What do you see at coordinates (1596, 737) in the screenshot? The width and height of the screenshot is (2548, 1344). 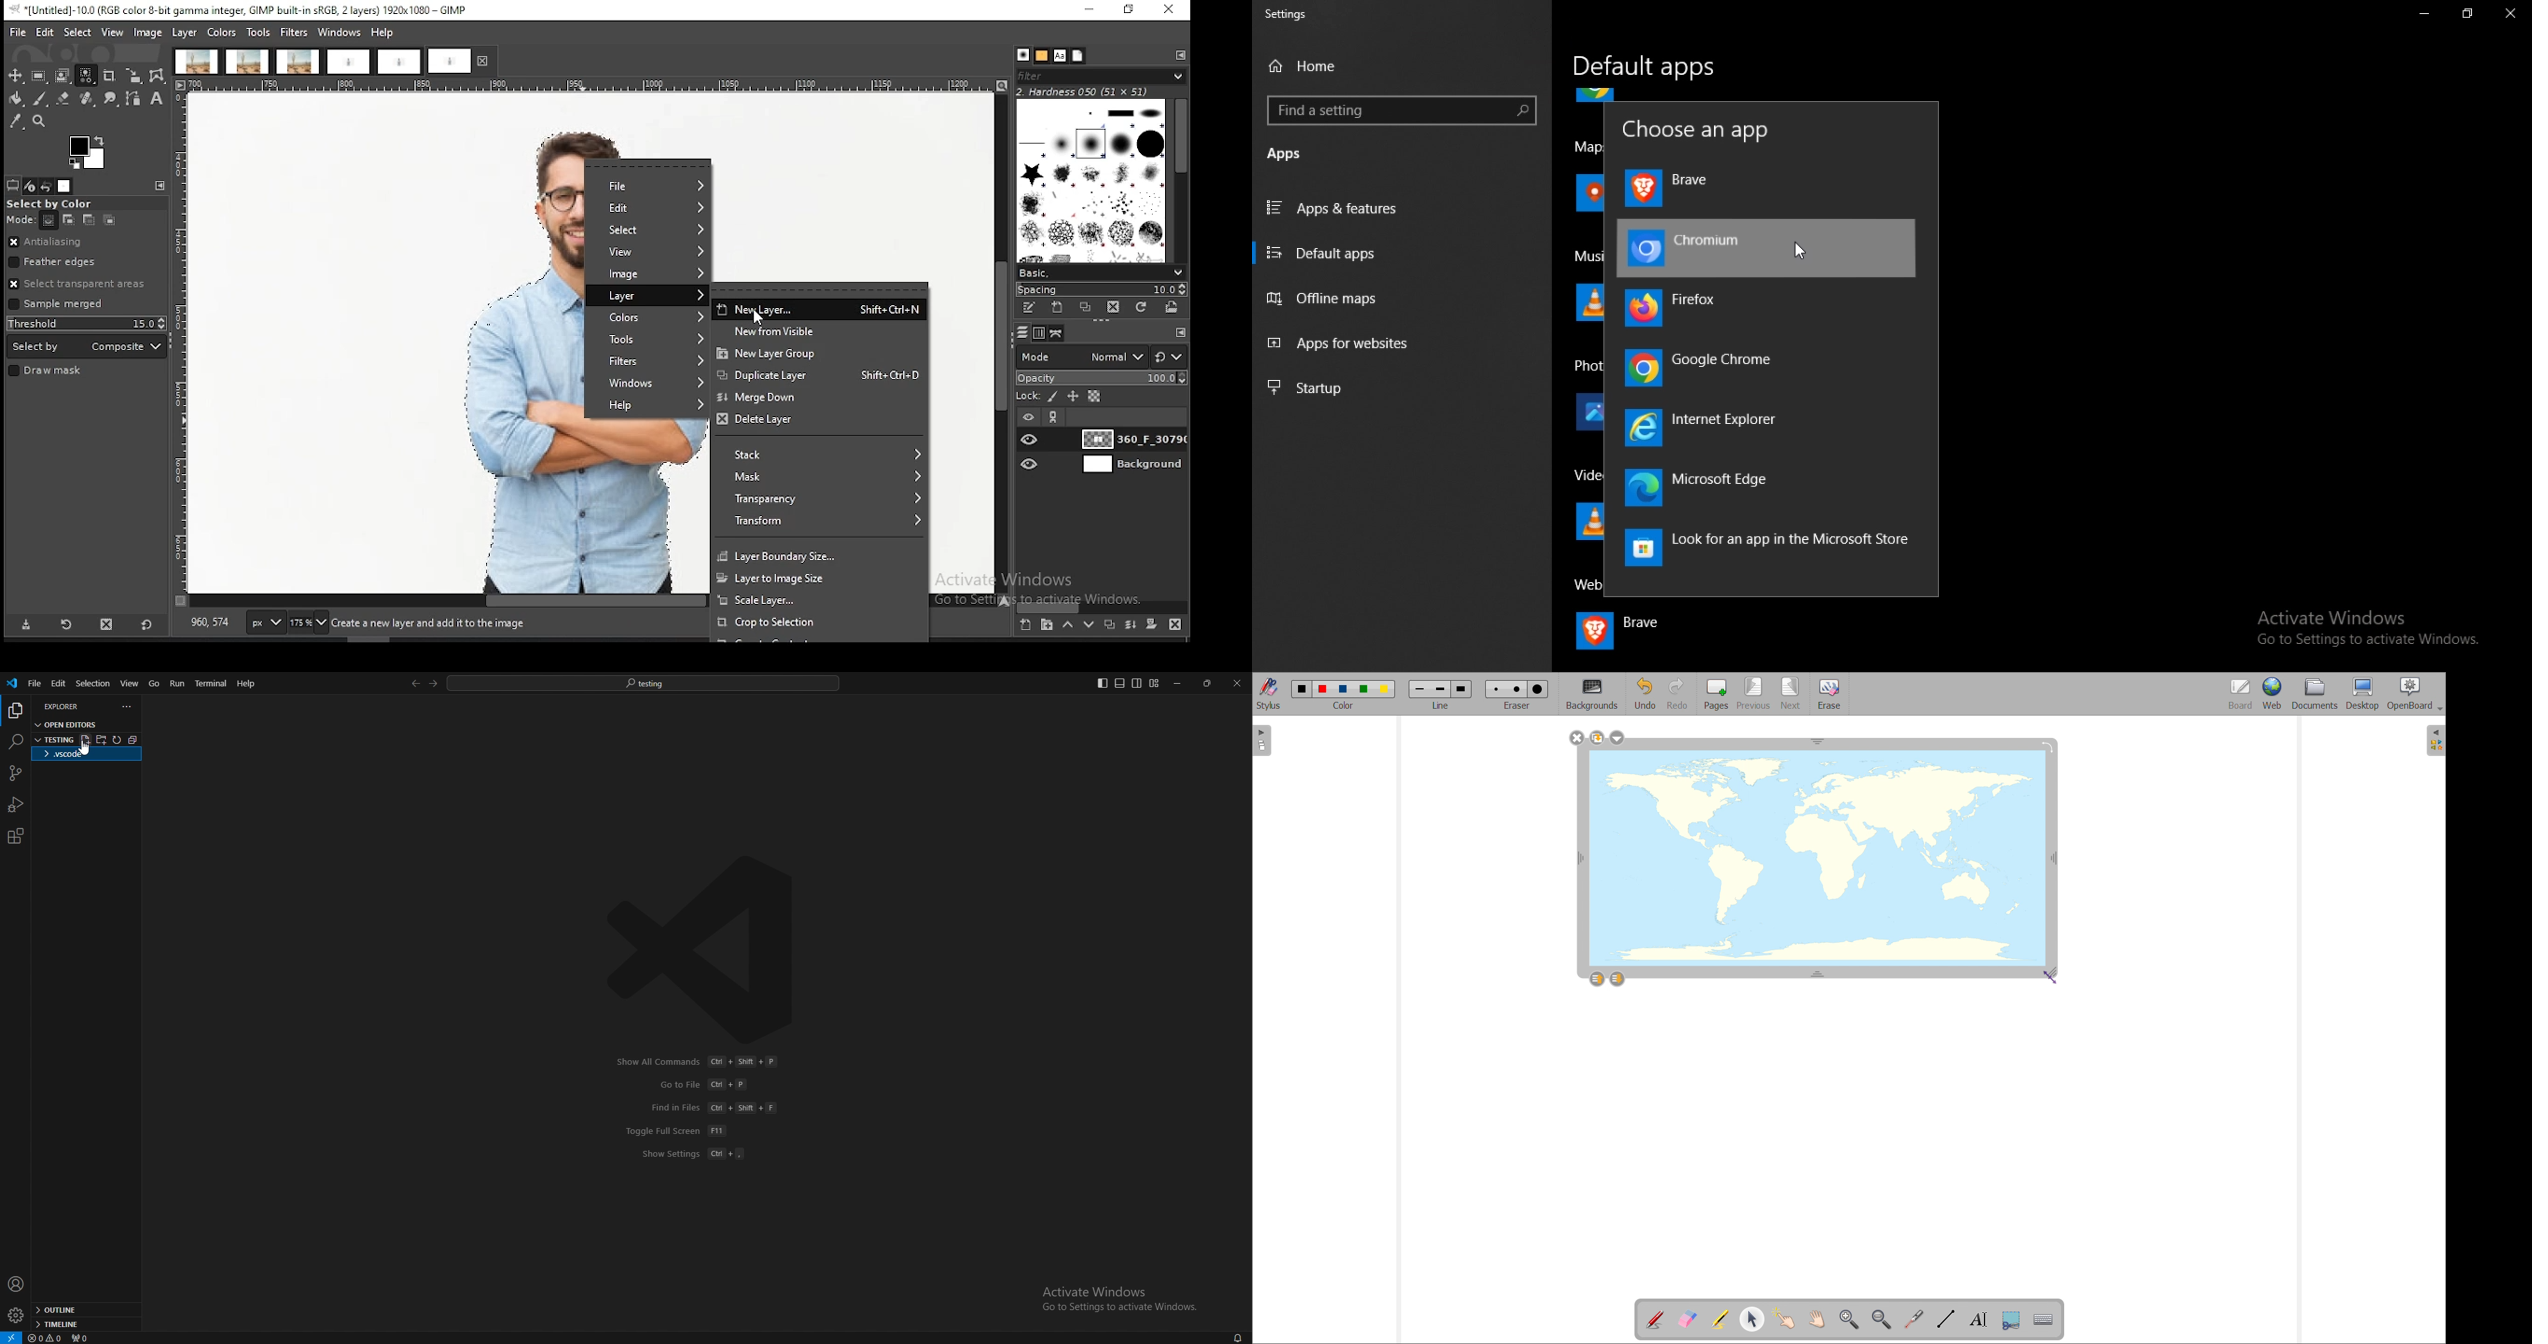 I see `duplicate` at bounding box center [1596, 737].